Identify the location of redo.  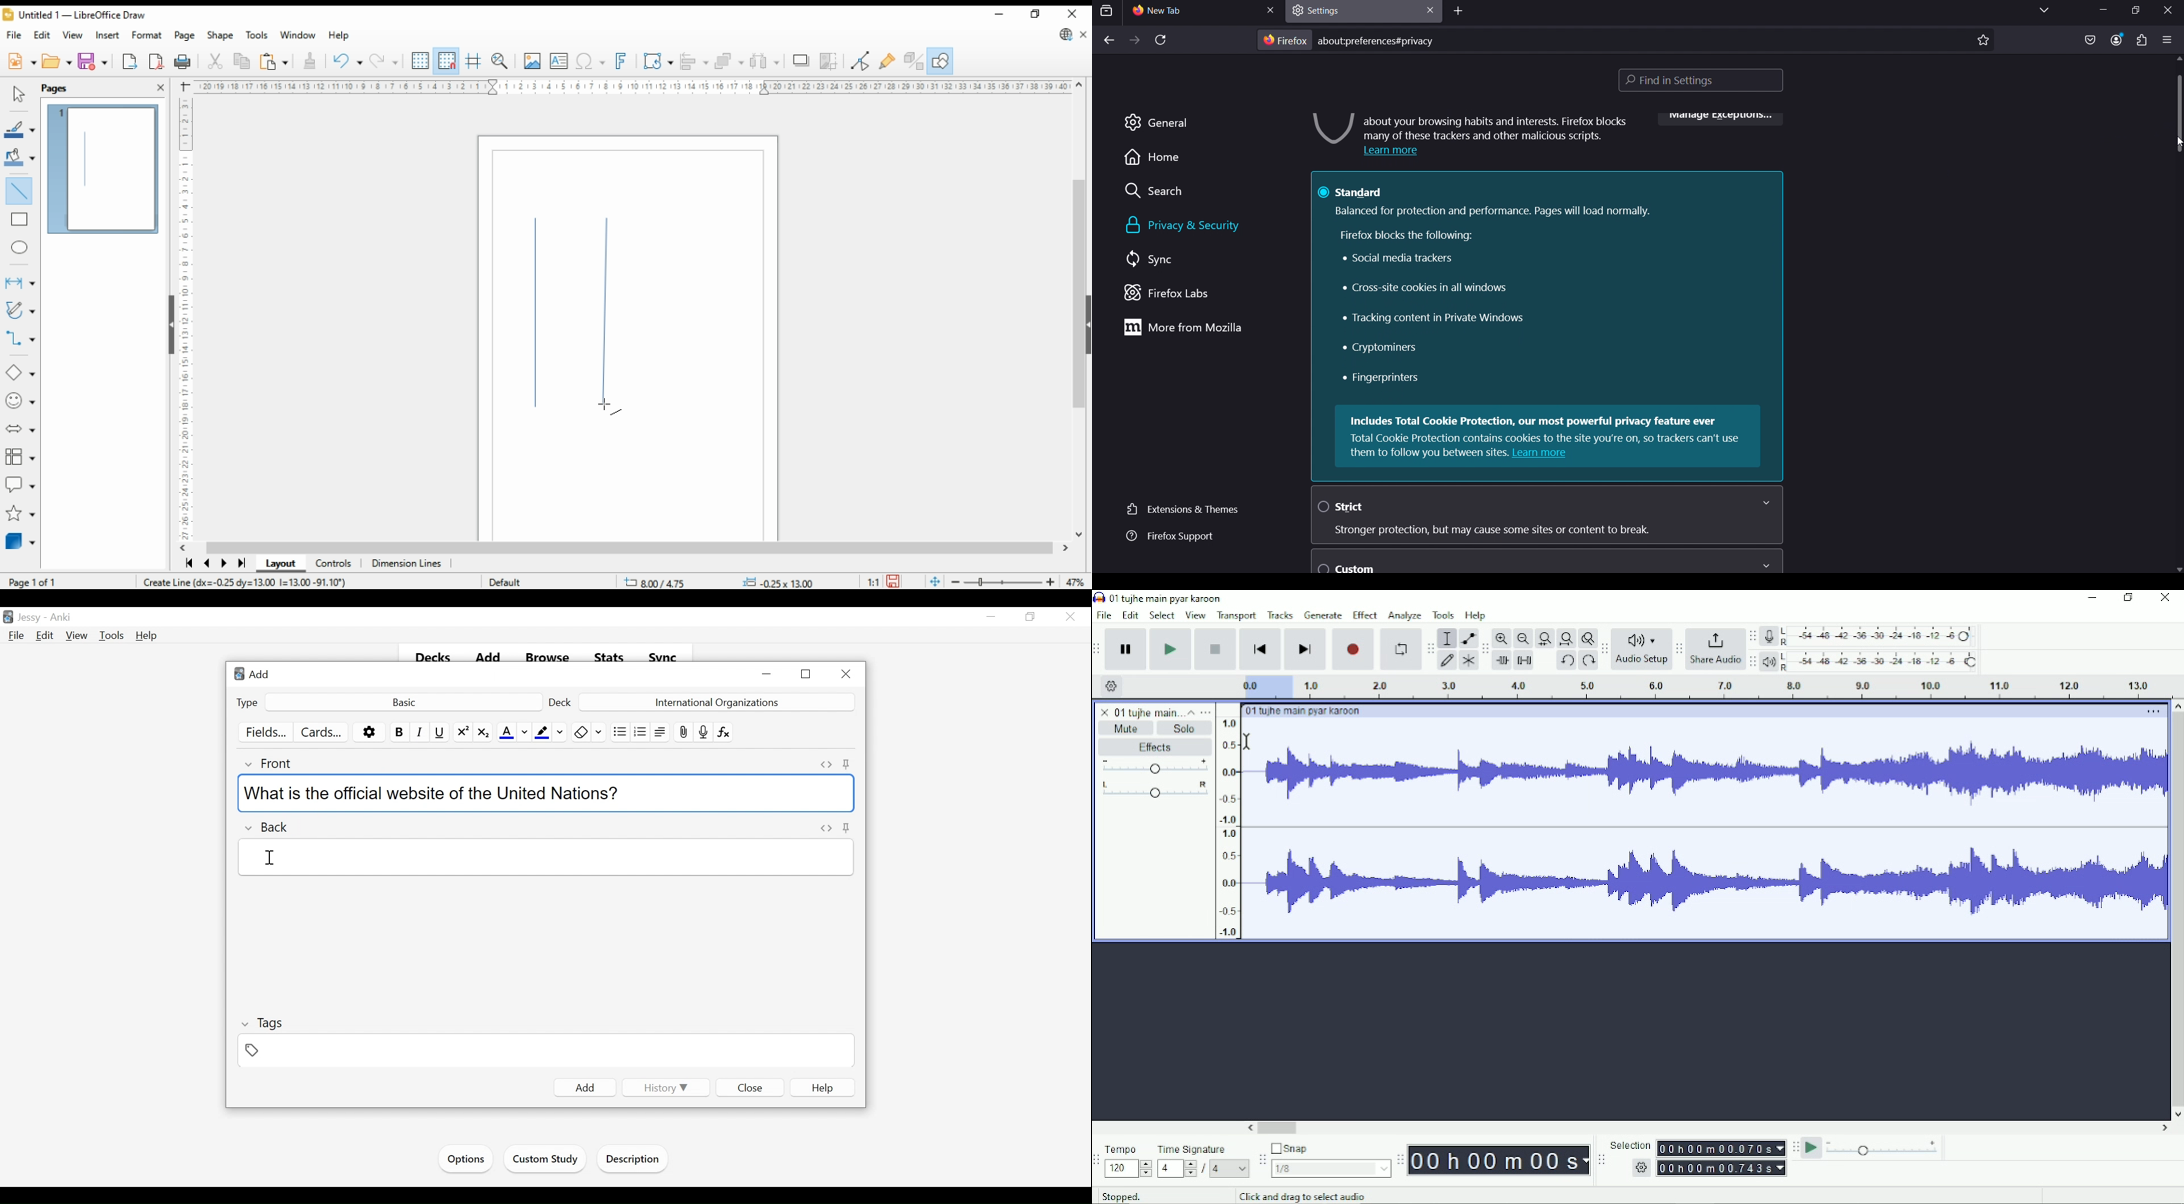
(346, 62).